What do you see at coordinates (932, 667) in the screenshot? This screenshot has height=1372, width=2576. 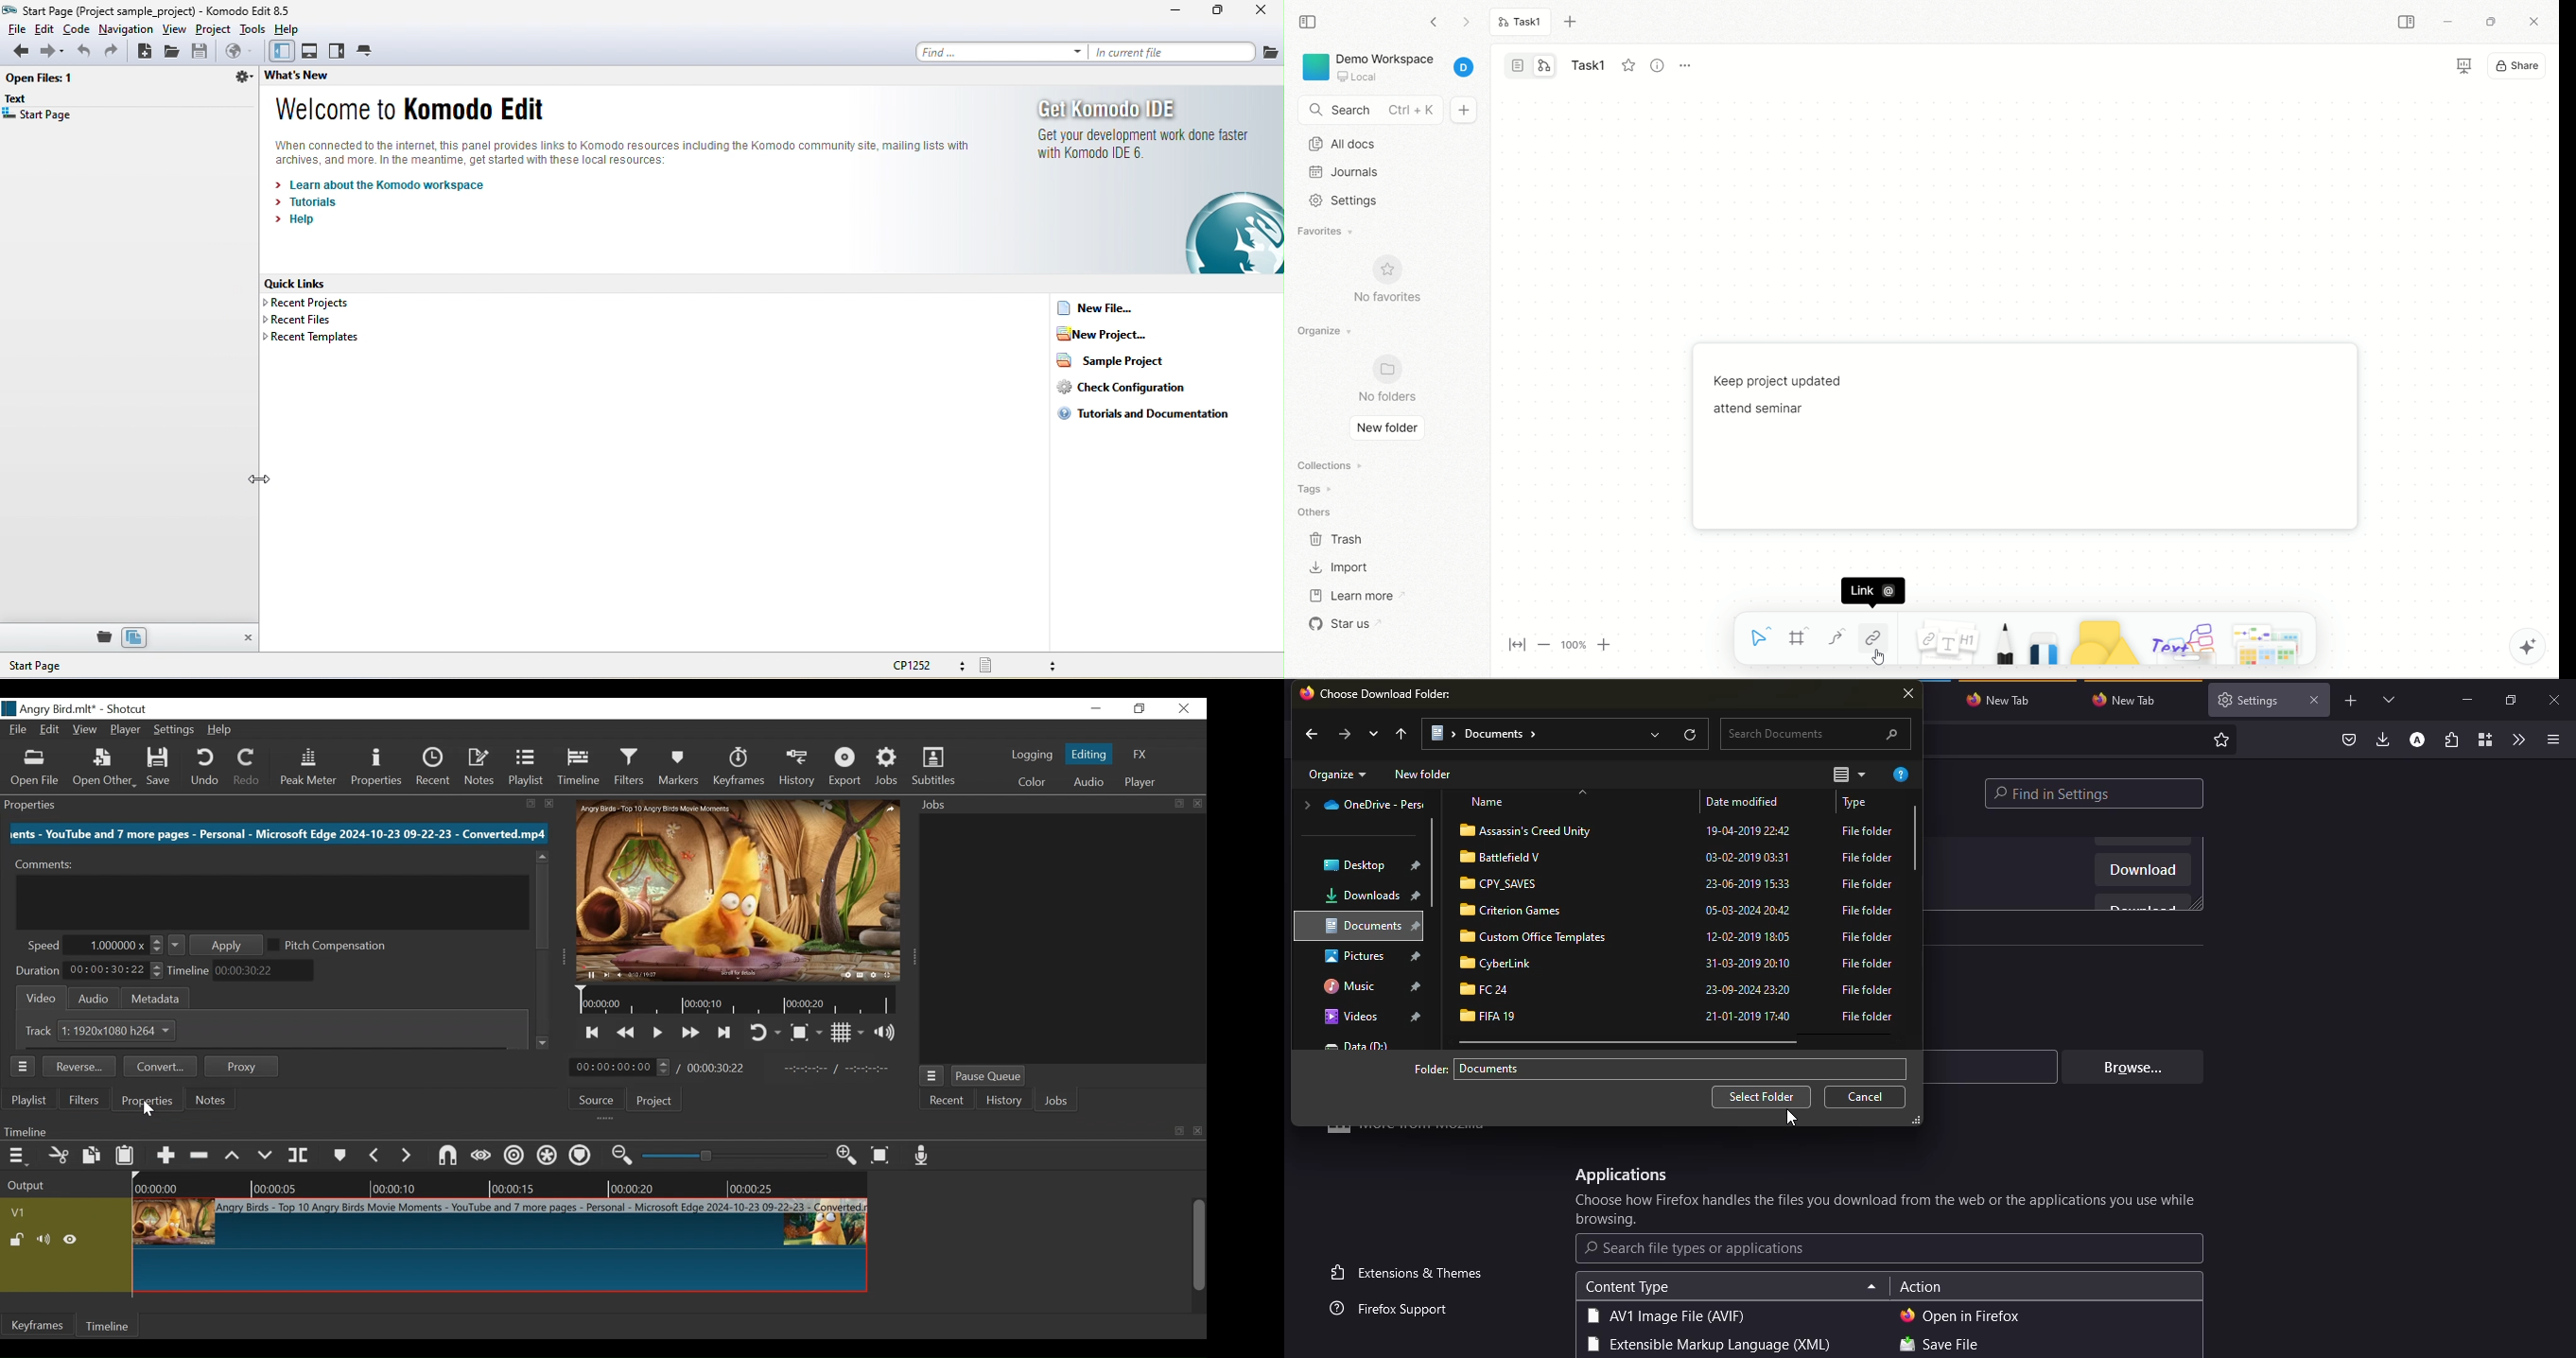 I see `cp1252` at bounding box center [932, 667].